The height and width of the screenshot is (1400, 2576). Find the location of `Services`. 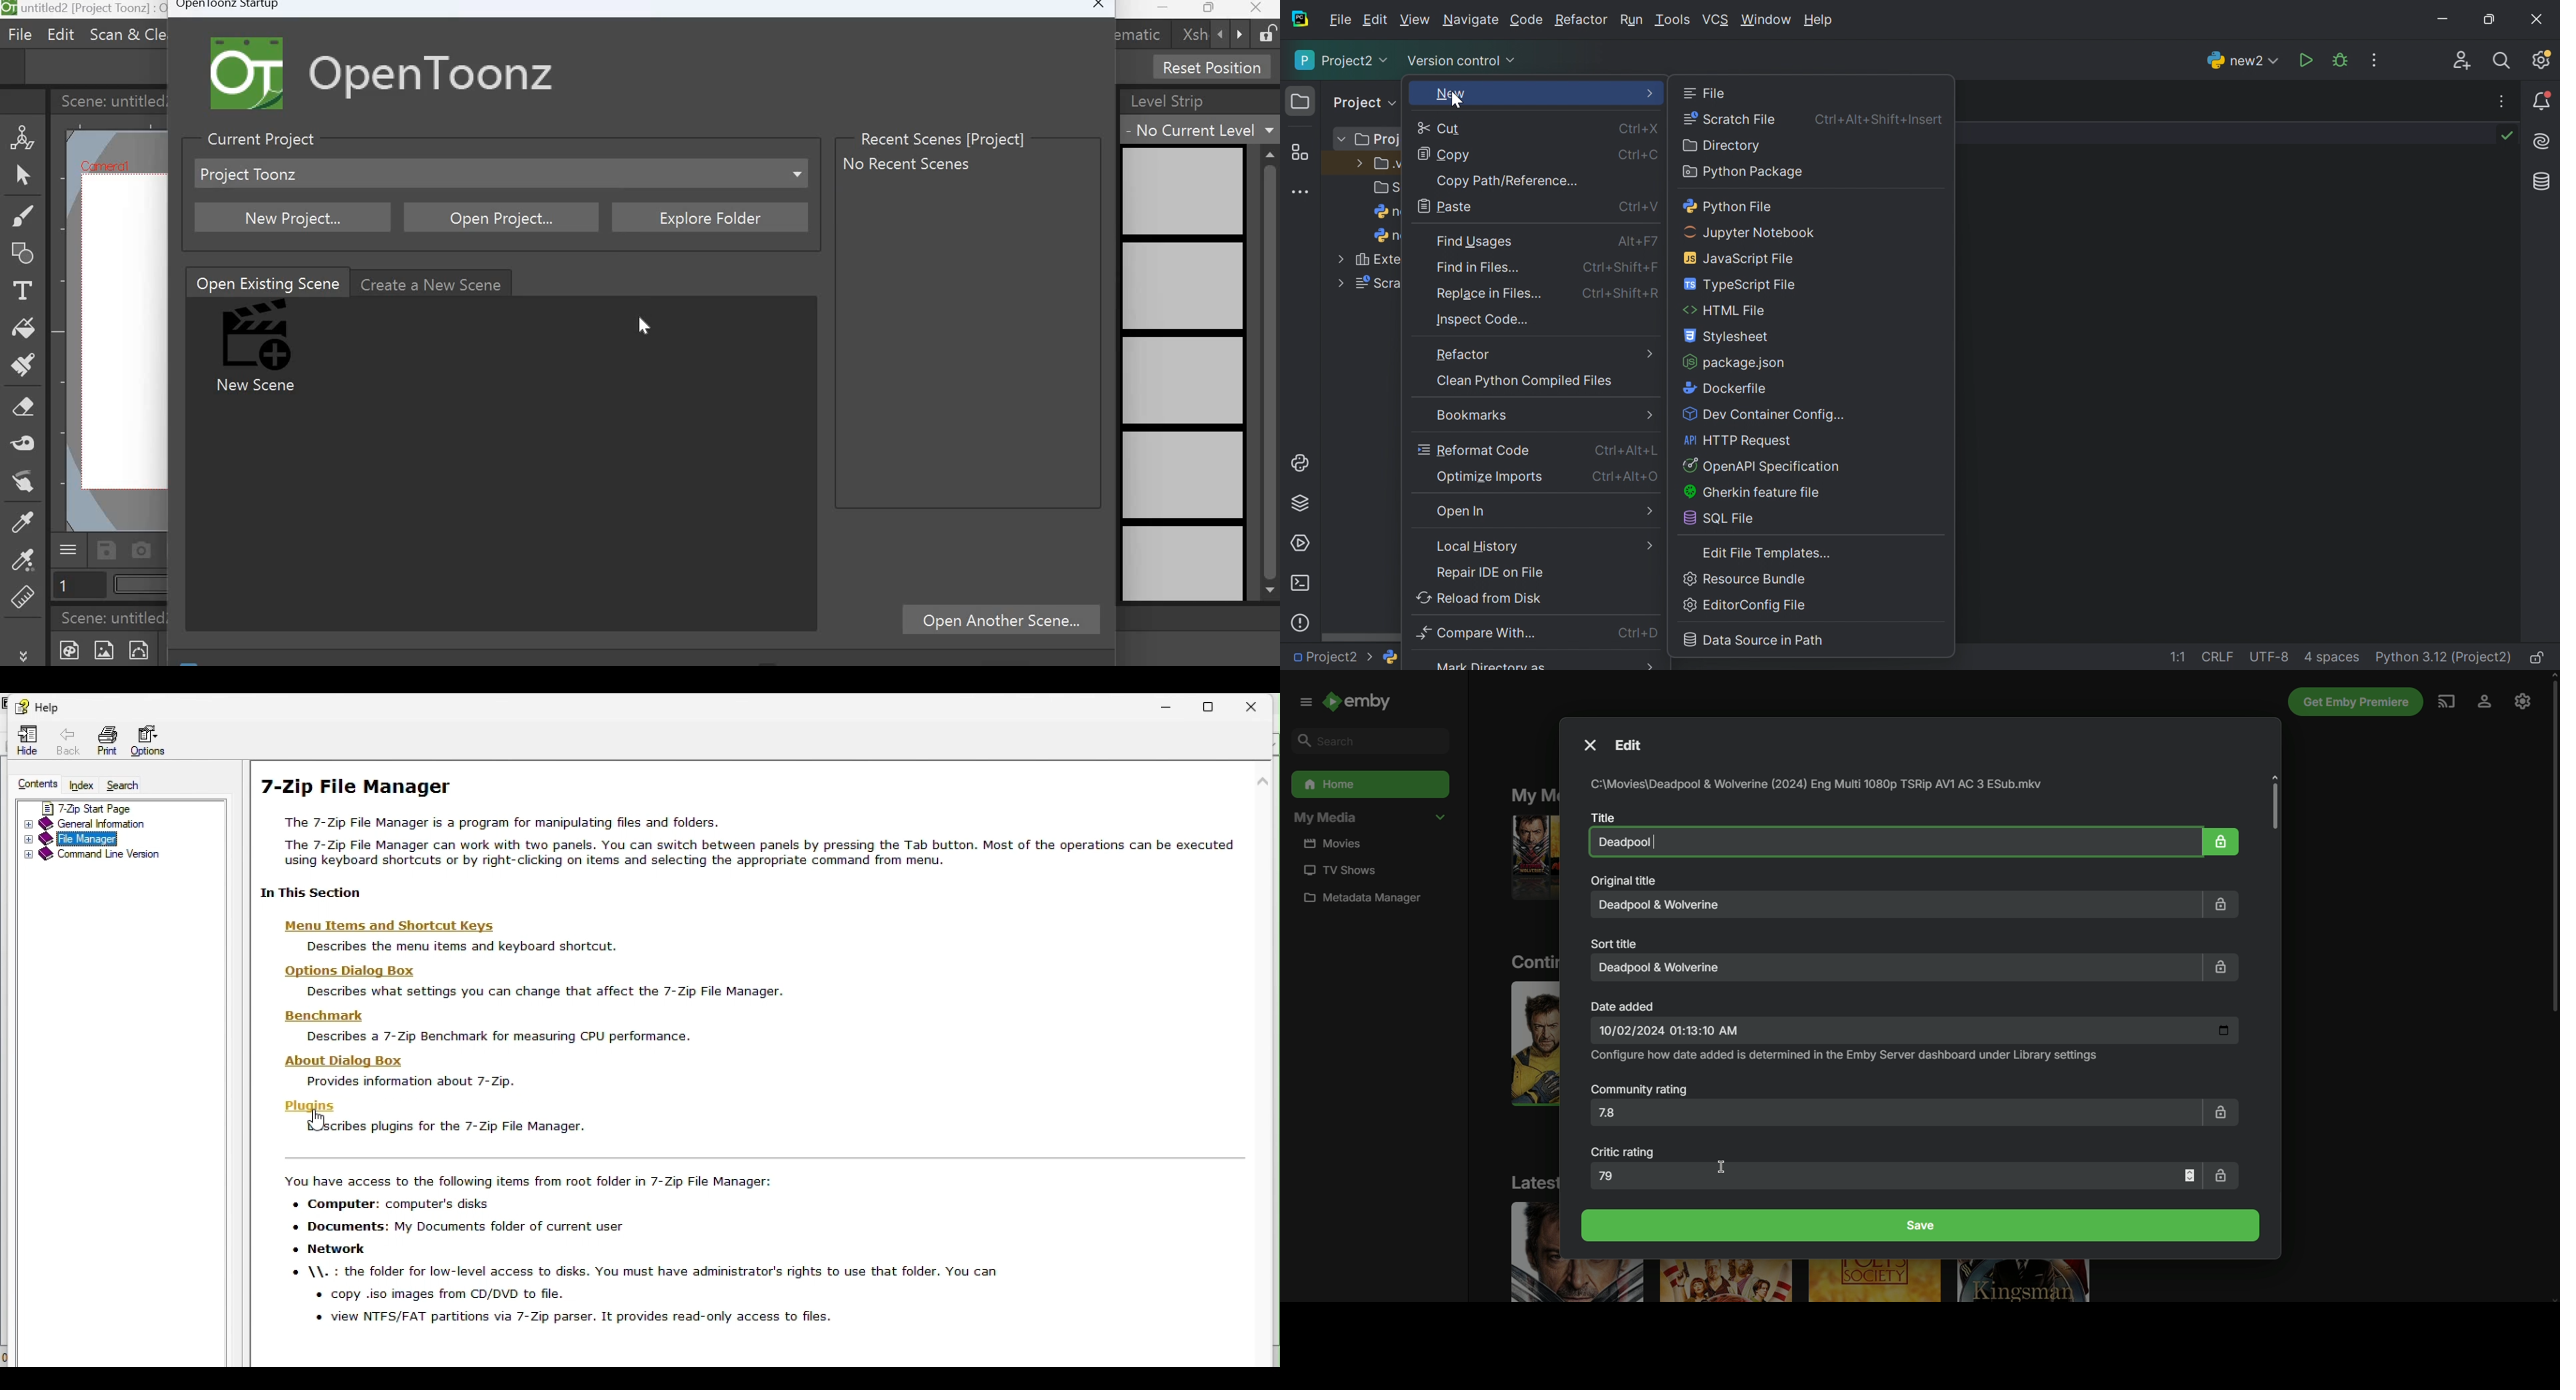

Services is located at coordinates (1301, 543).